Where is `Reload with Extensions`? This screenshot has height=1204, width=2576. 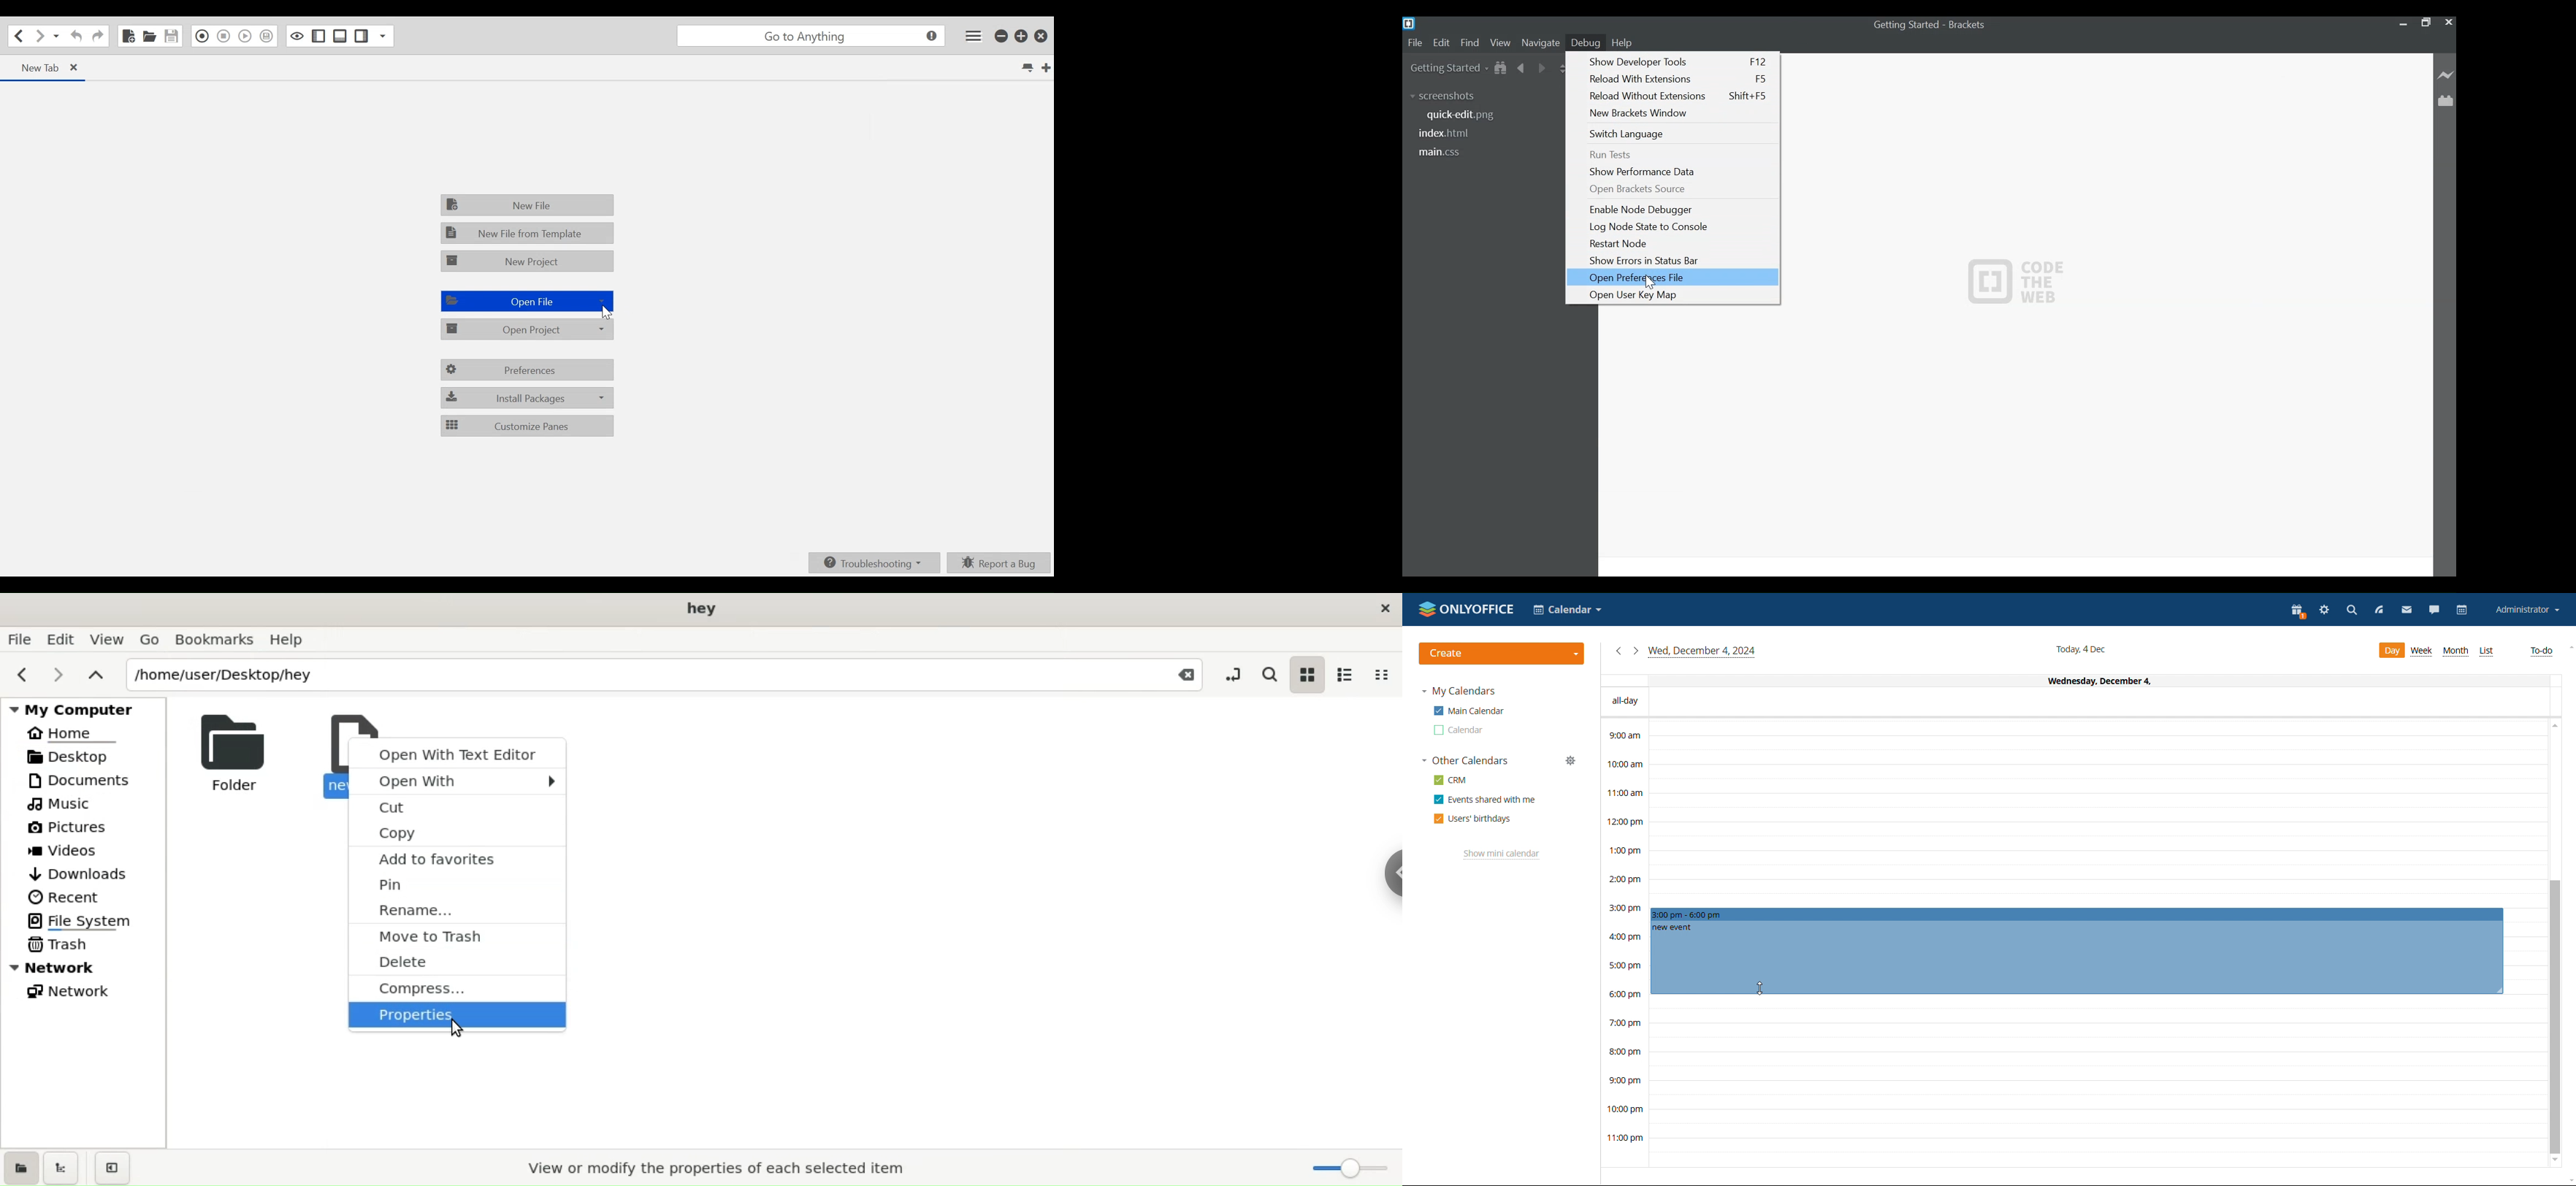
Reload with Extensions is located at coordinates (1678, 80).